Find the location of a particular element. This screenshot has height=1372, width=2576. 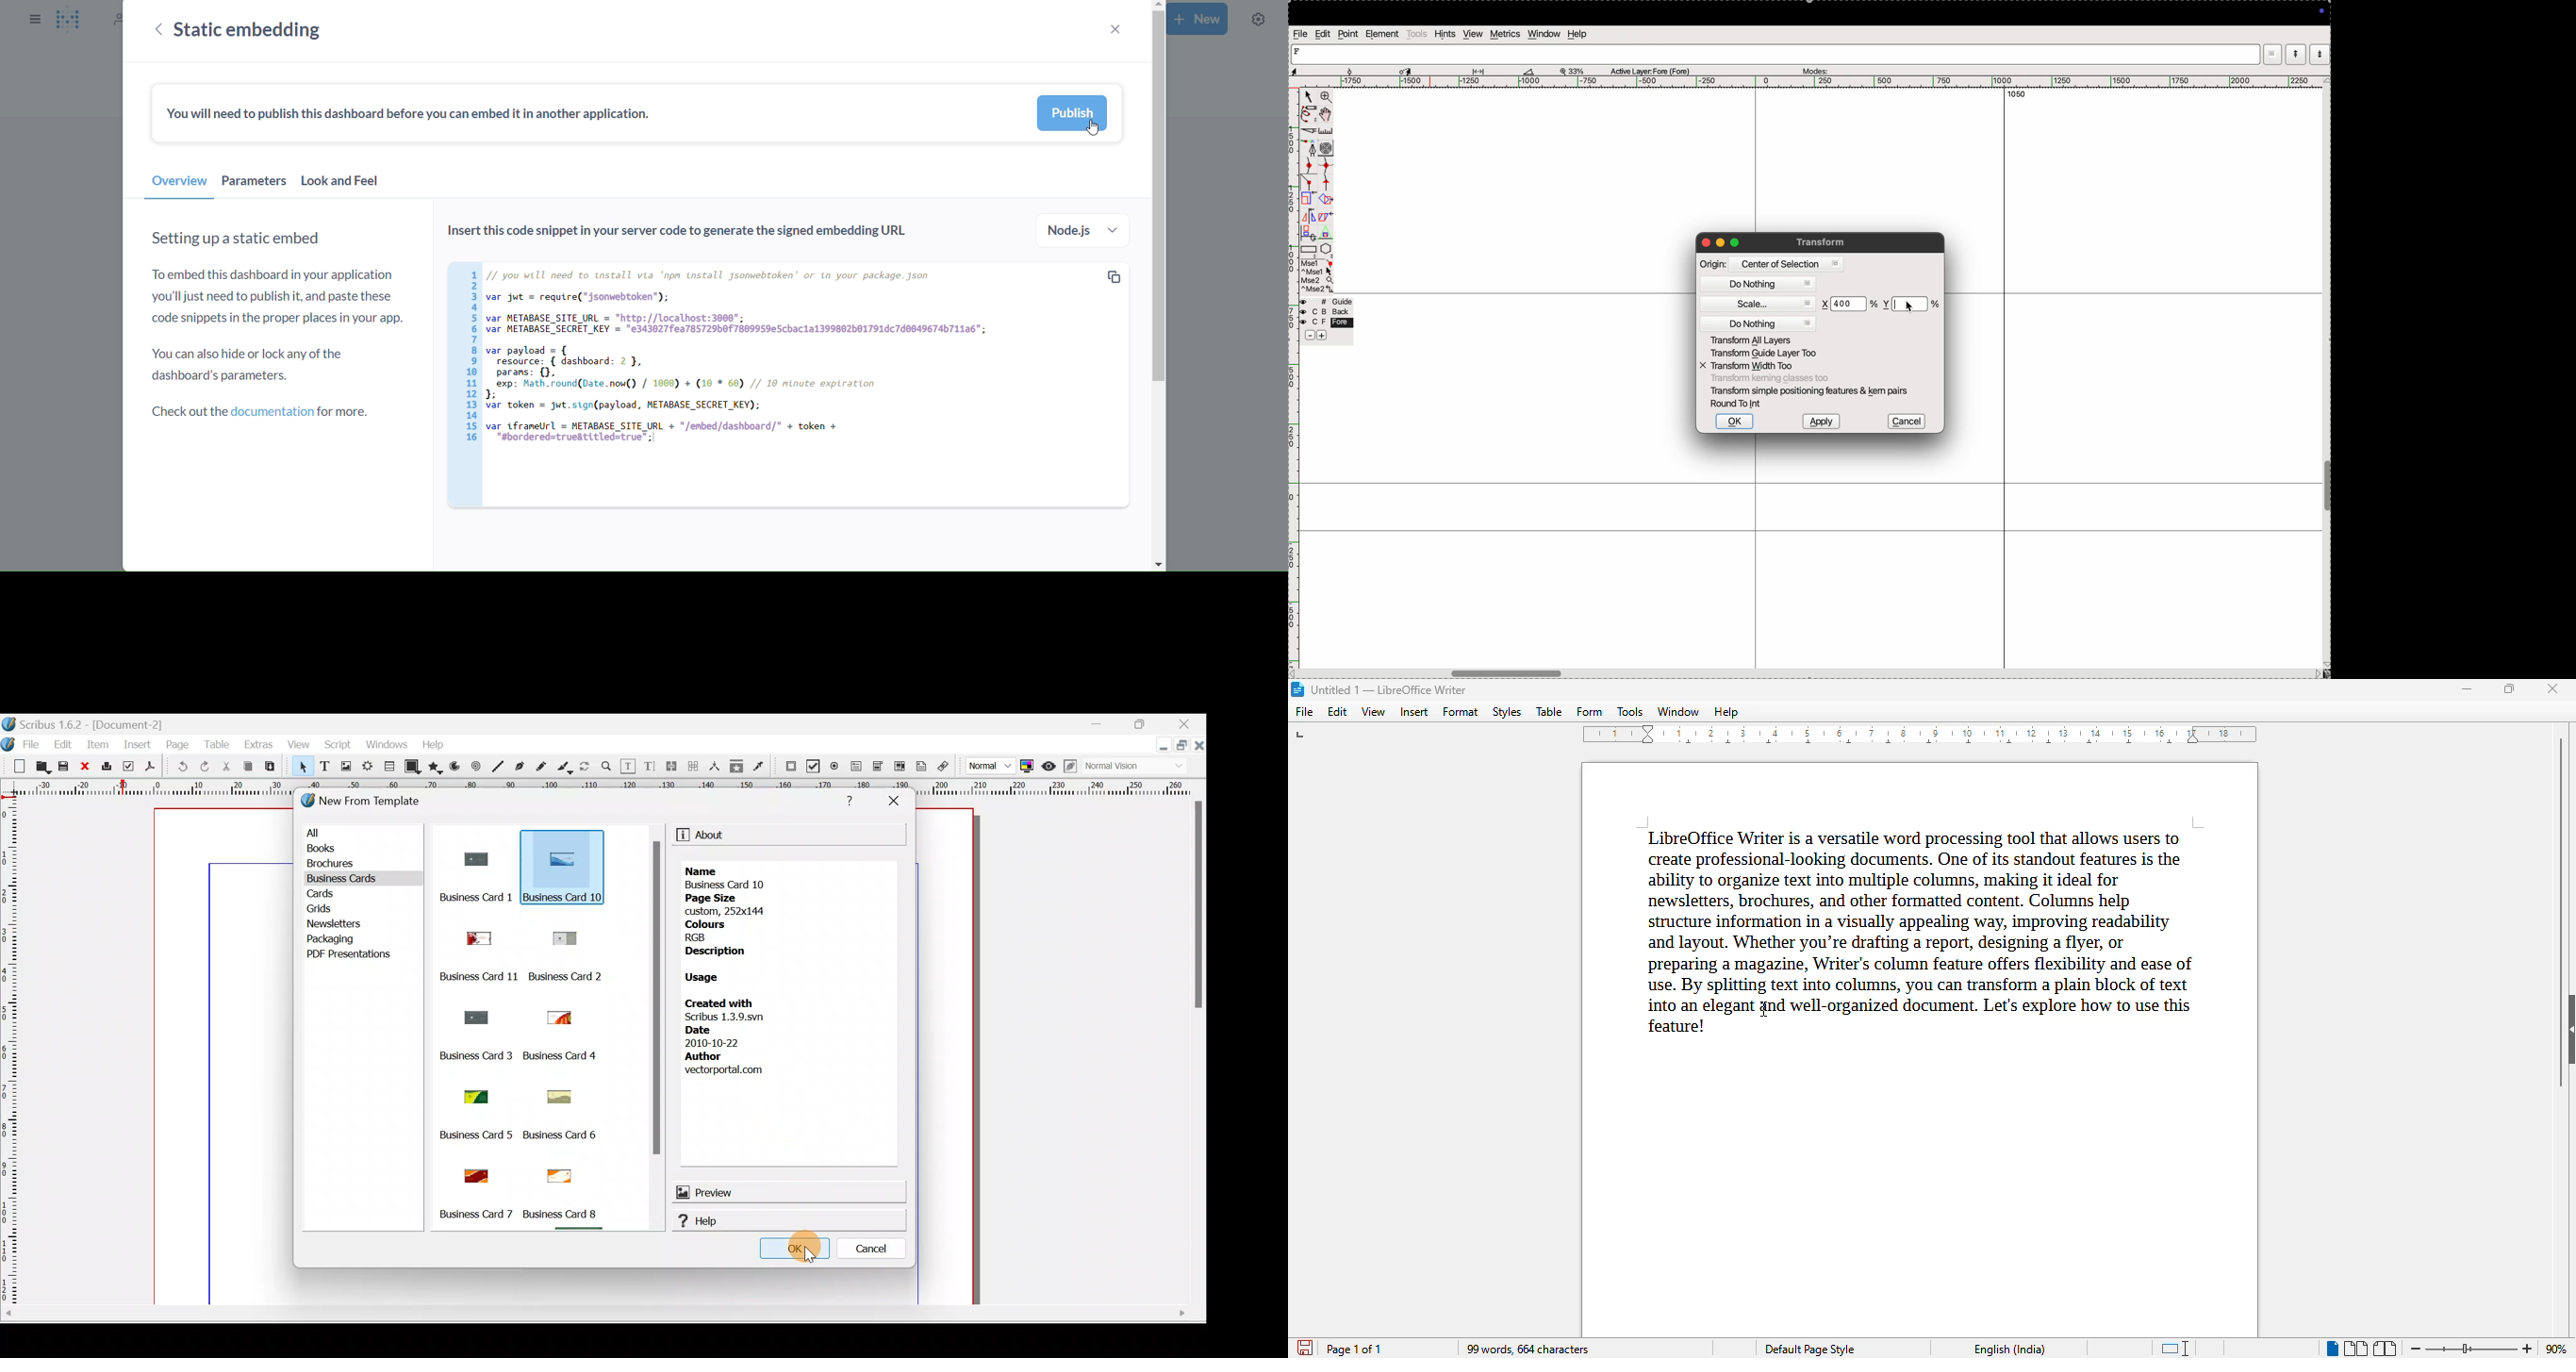

Business card image is located at coordinates (564, 937).